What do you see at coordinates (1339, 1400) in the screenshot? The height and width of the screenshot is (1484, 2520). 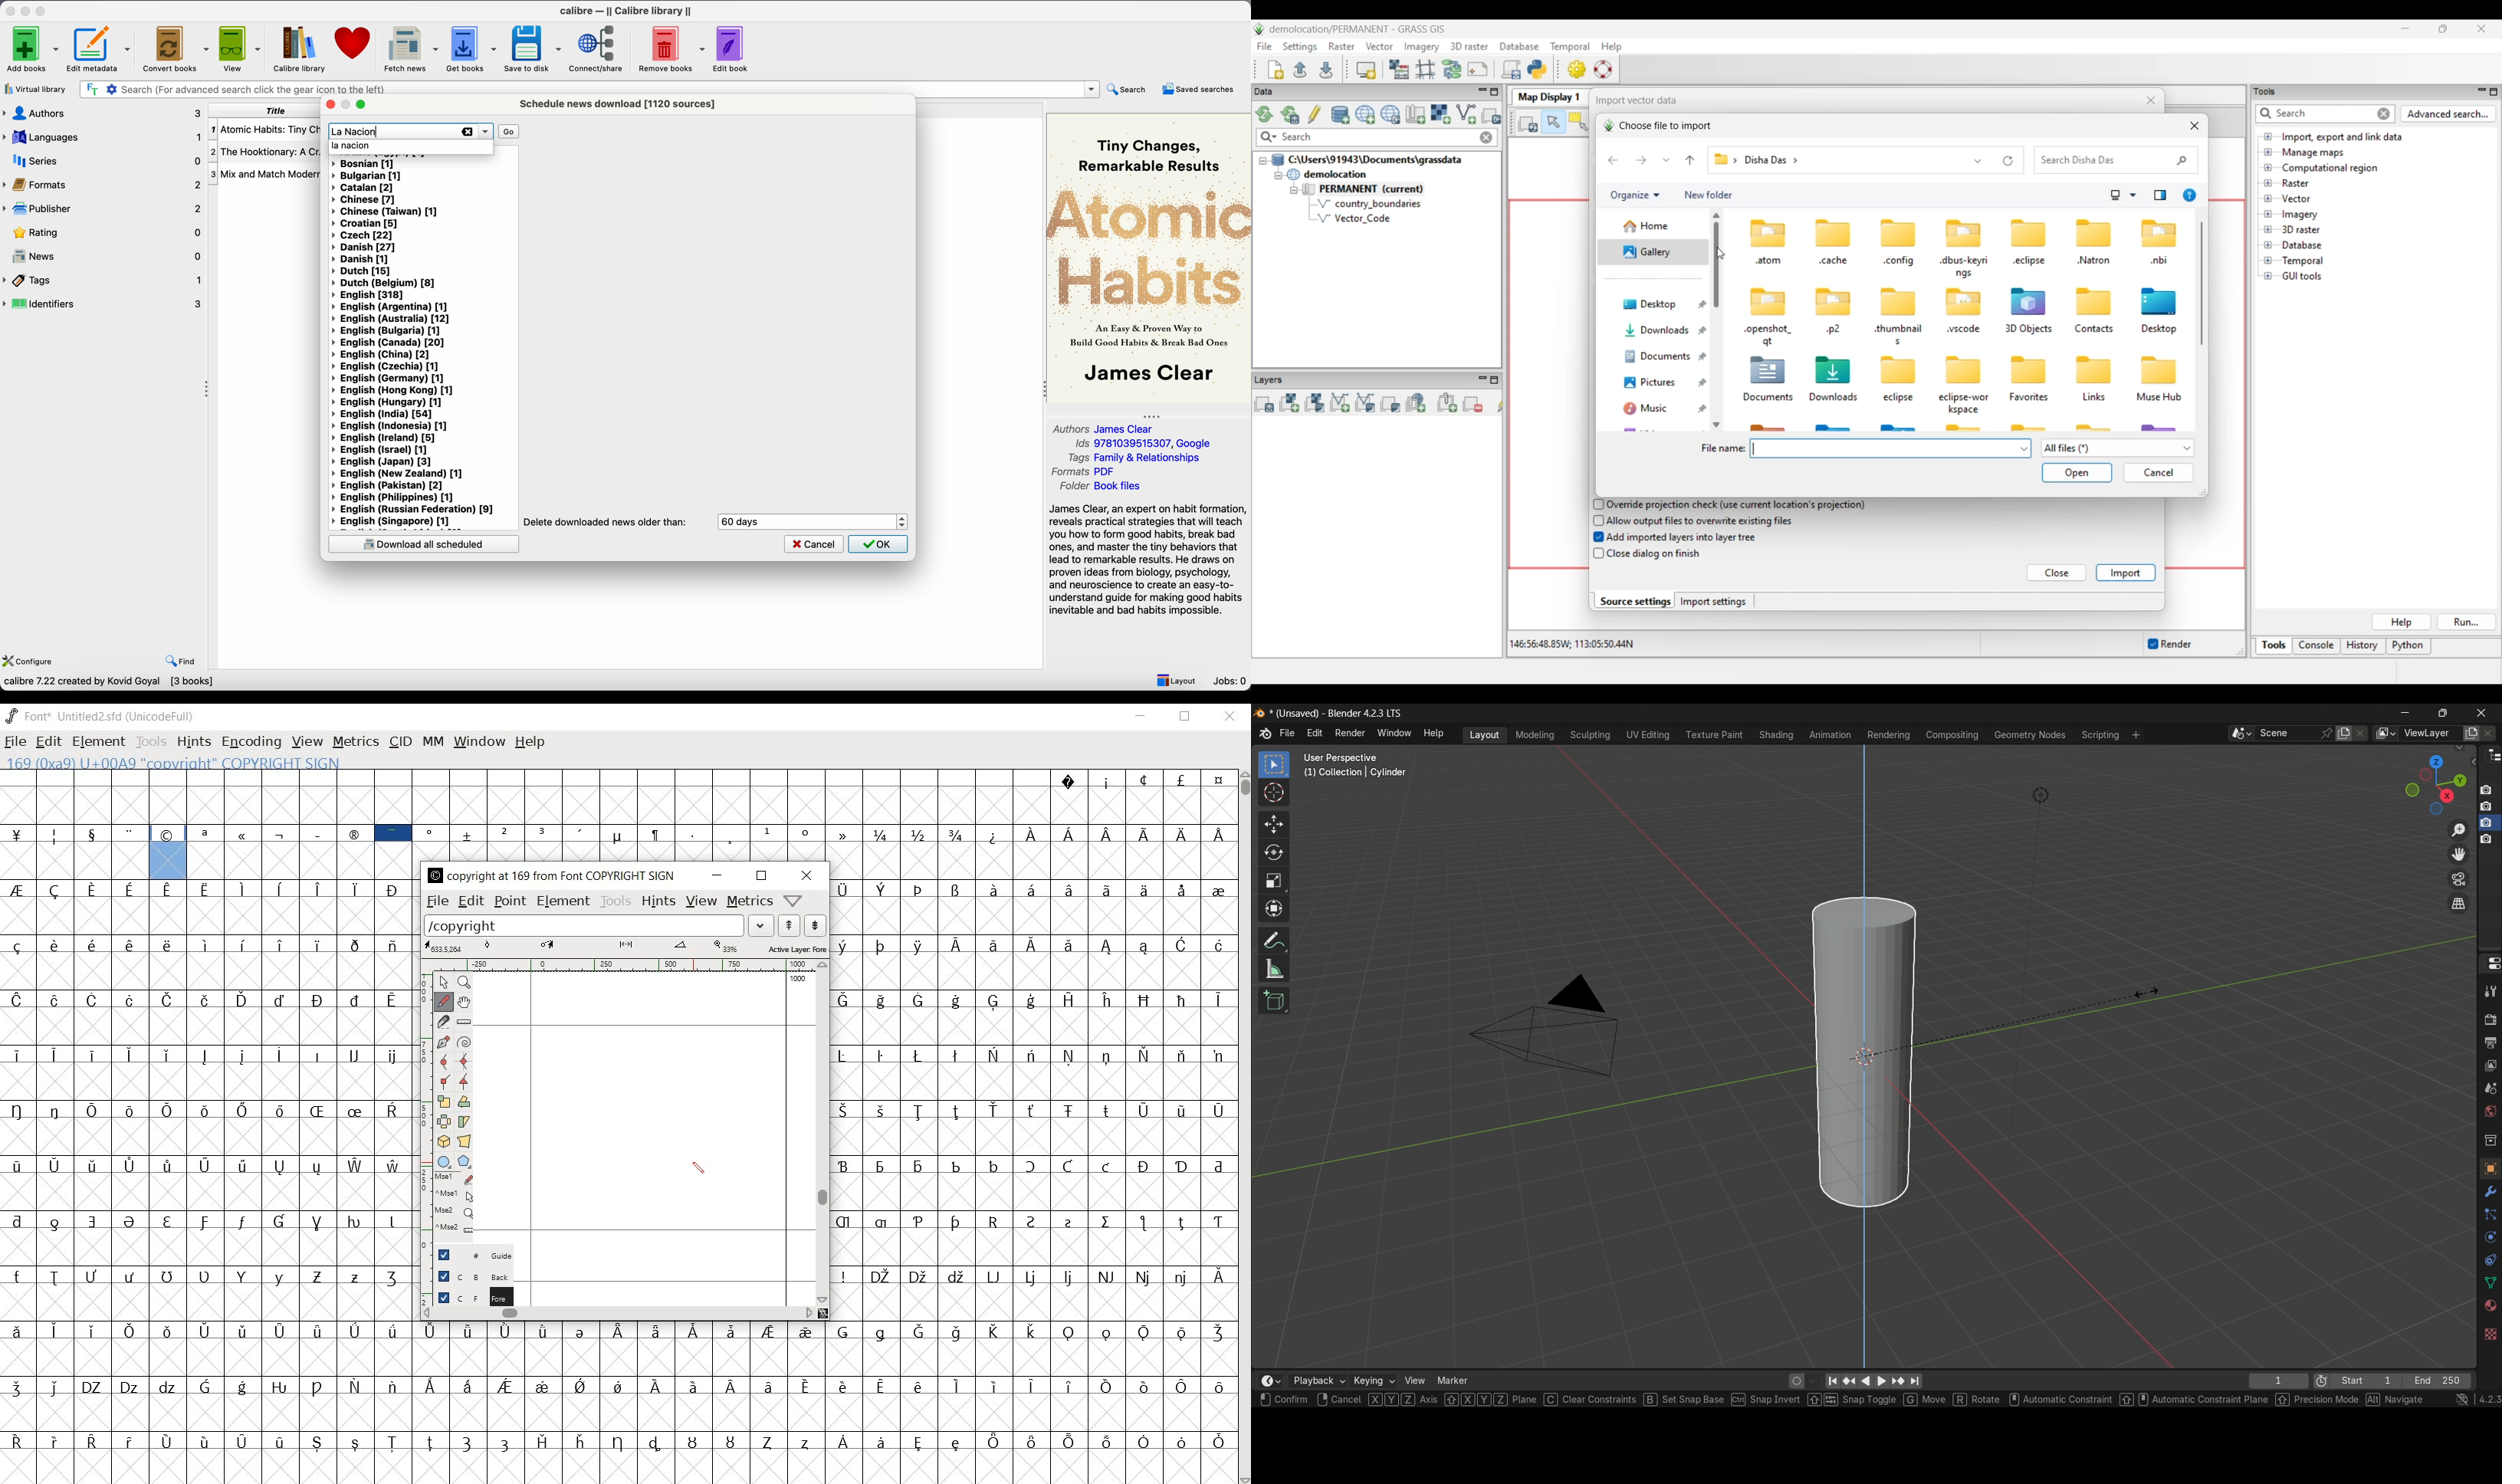 I see `right click to cancel` at bounding box center [1339, 1400].